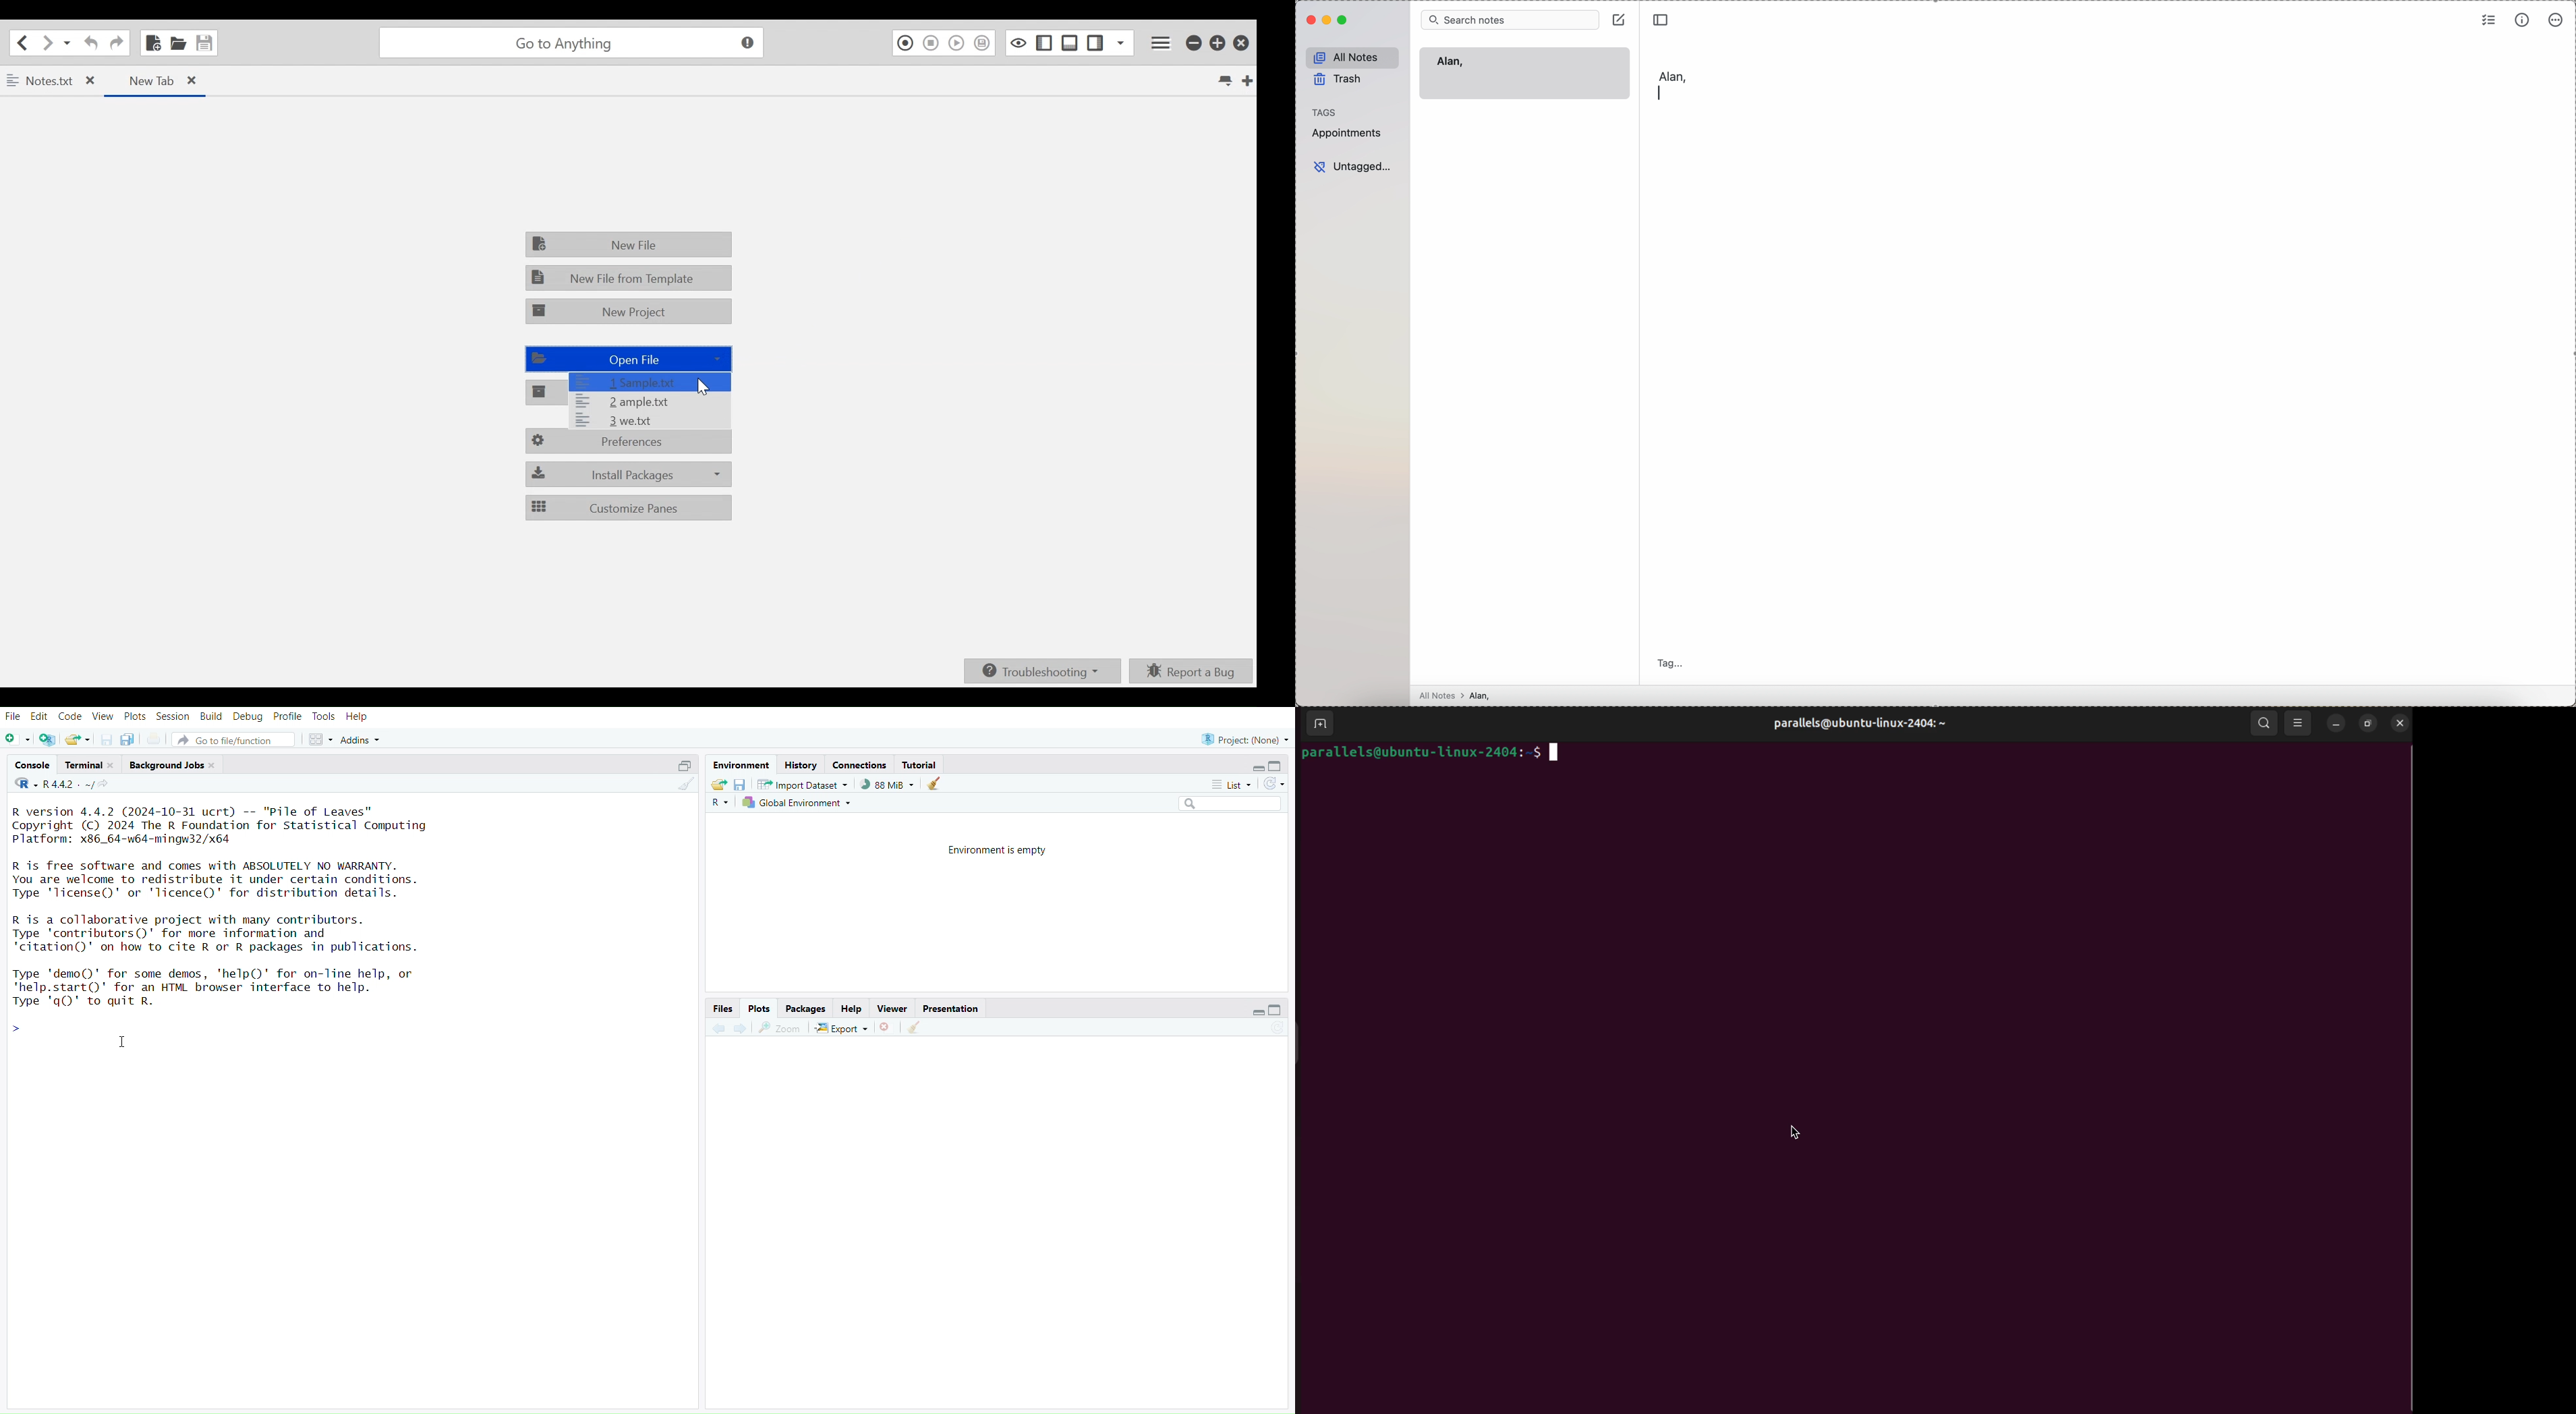 This screenshot has height=1428, width=2576. What do you see at coordinates (1230, 785) in the screenshot?
I see `list` at bounding box center [1230, 785].